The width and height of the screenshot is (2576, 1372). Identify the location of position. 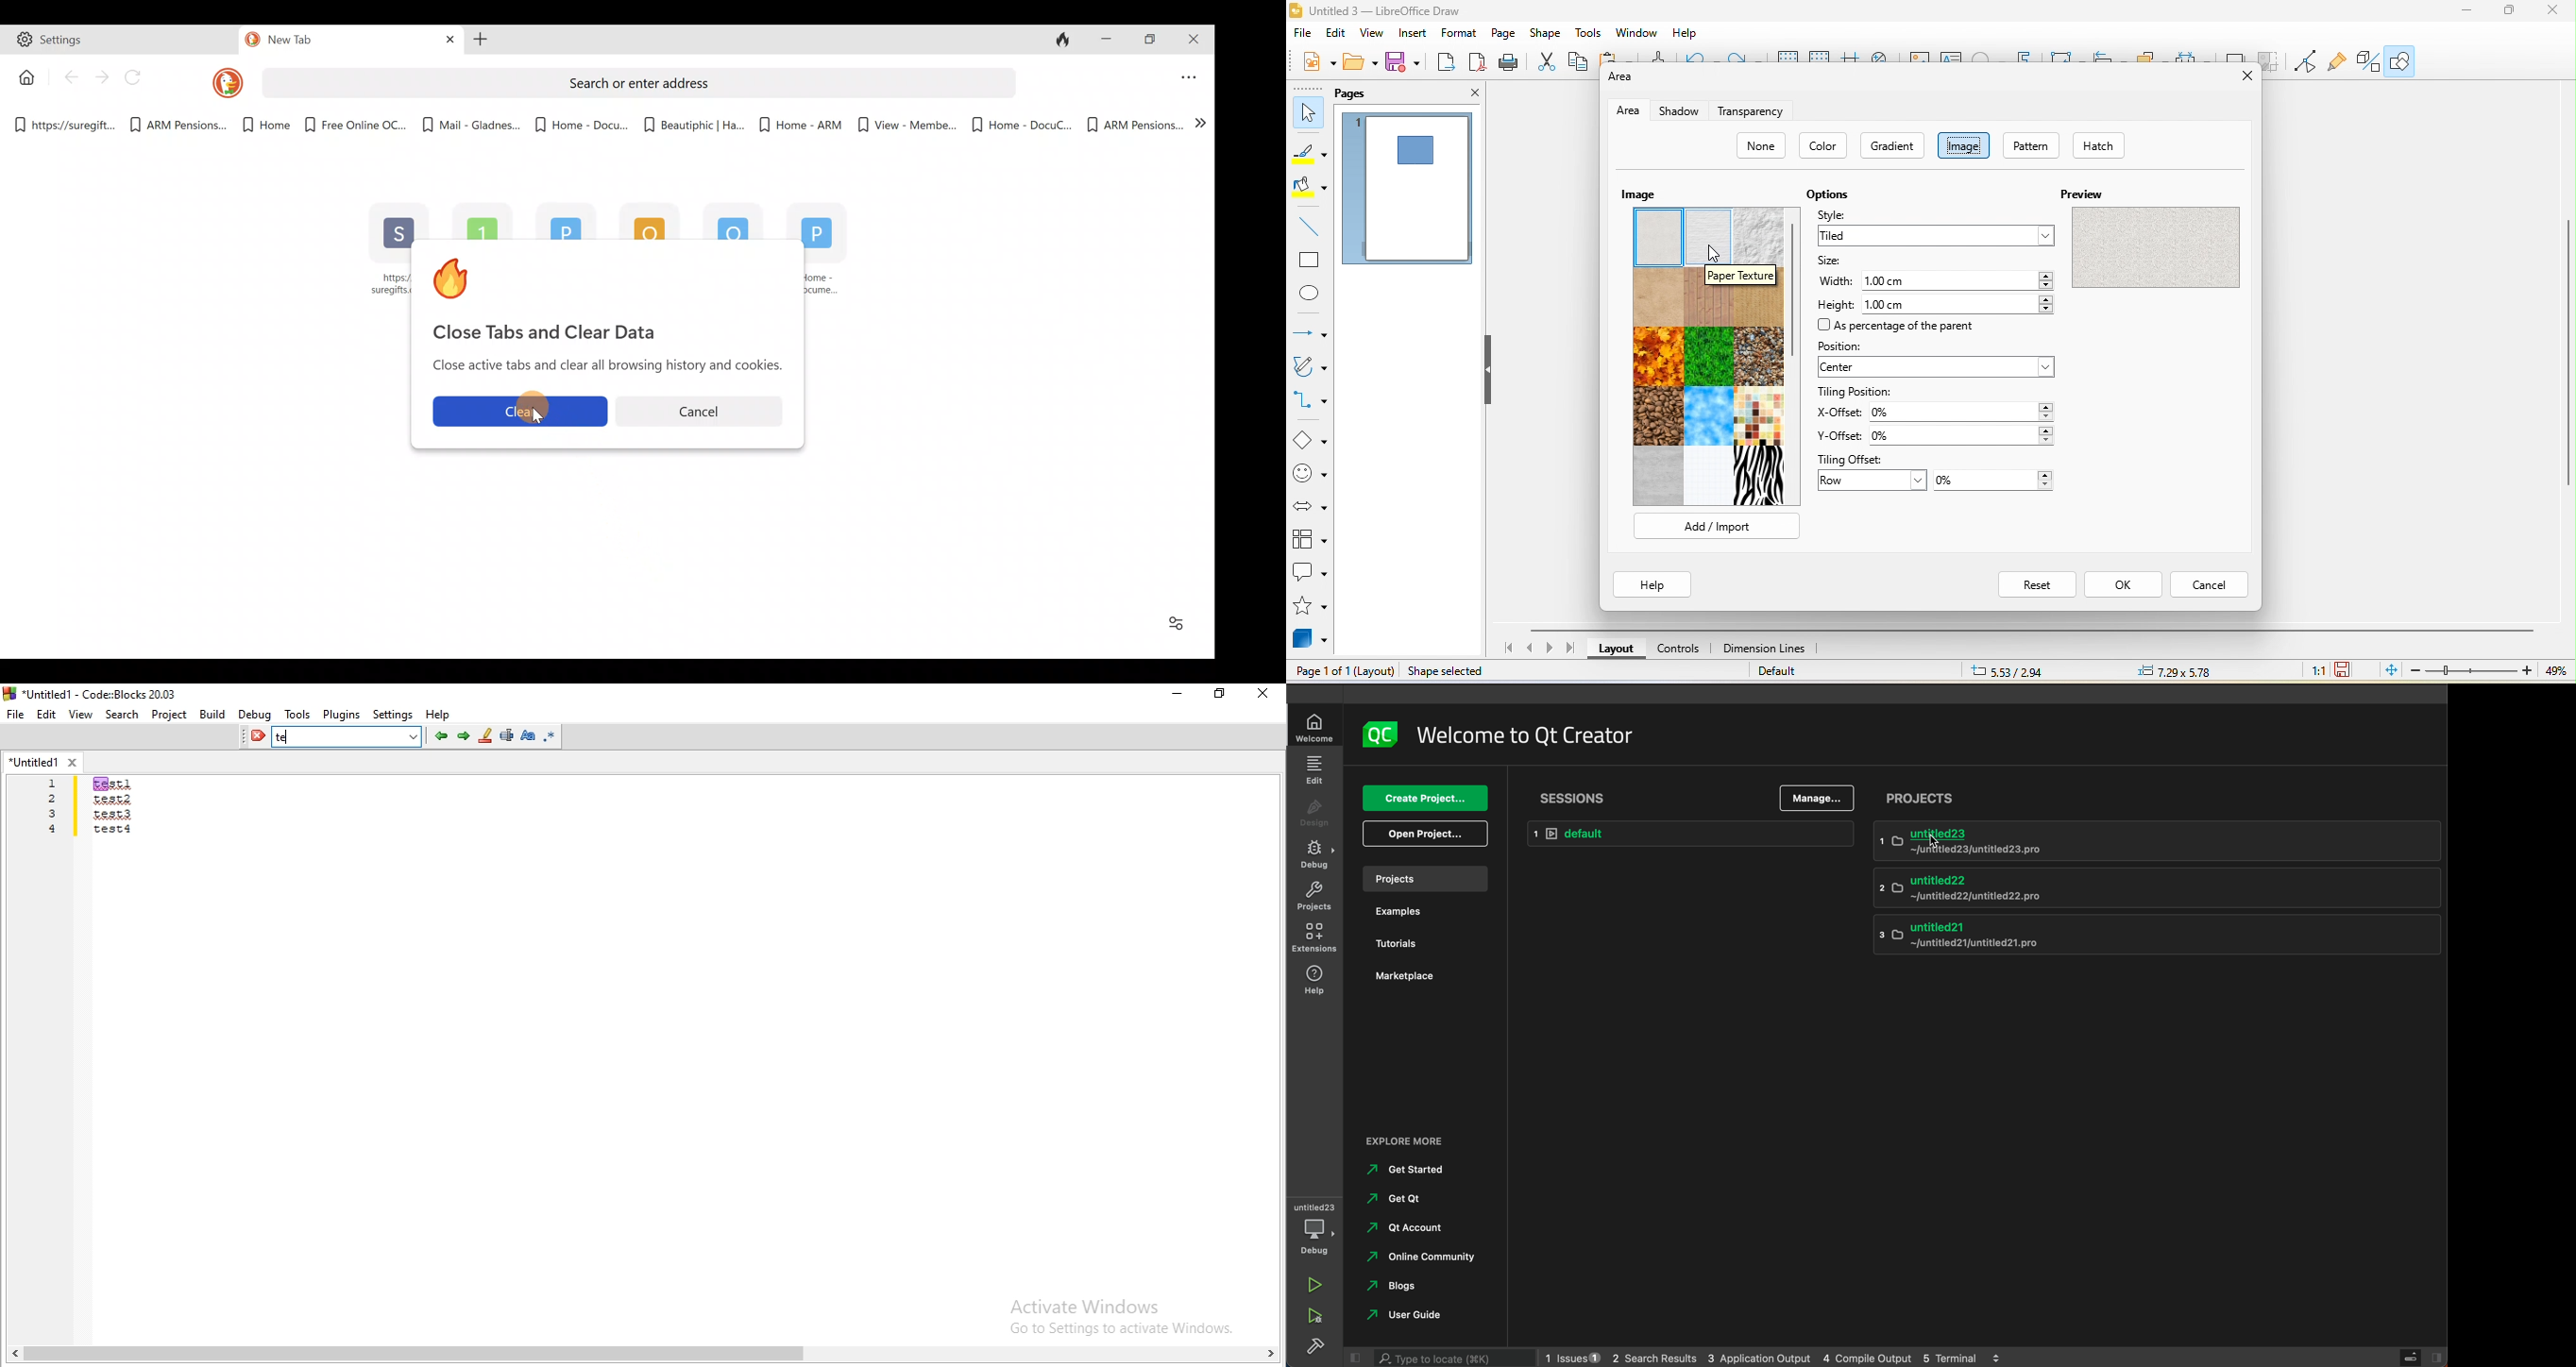
(1849, 345).